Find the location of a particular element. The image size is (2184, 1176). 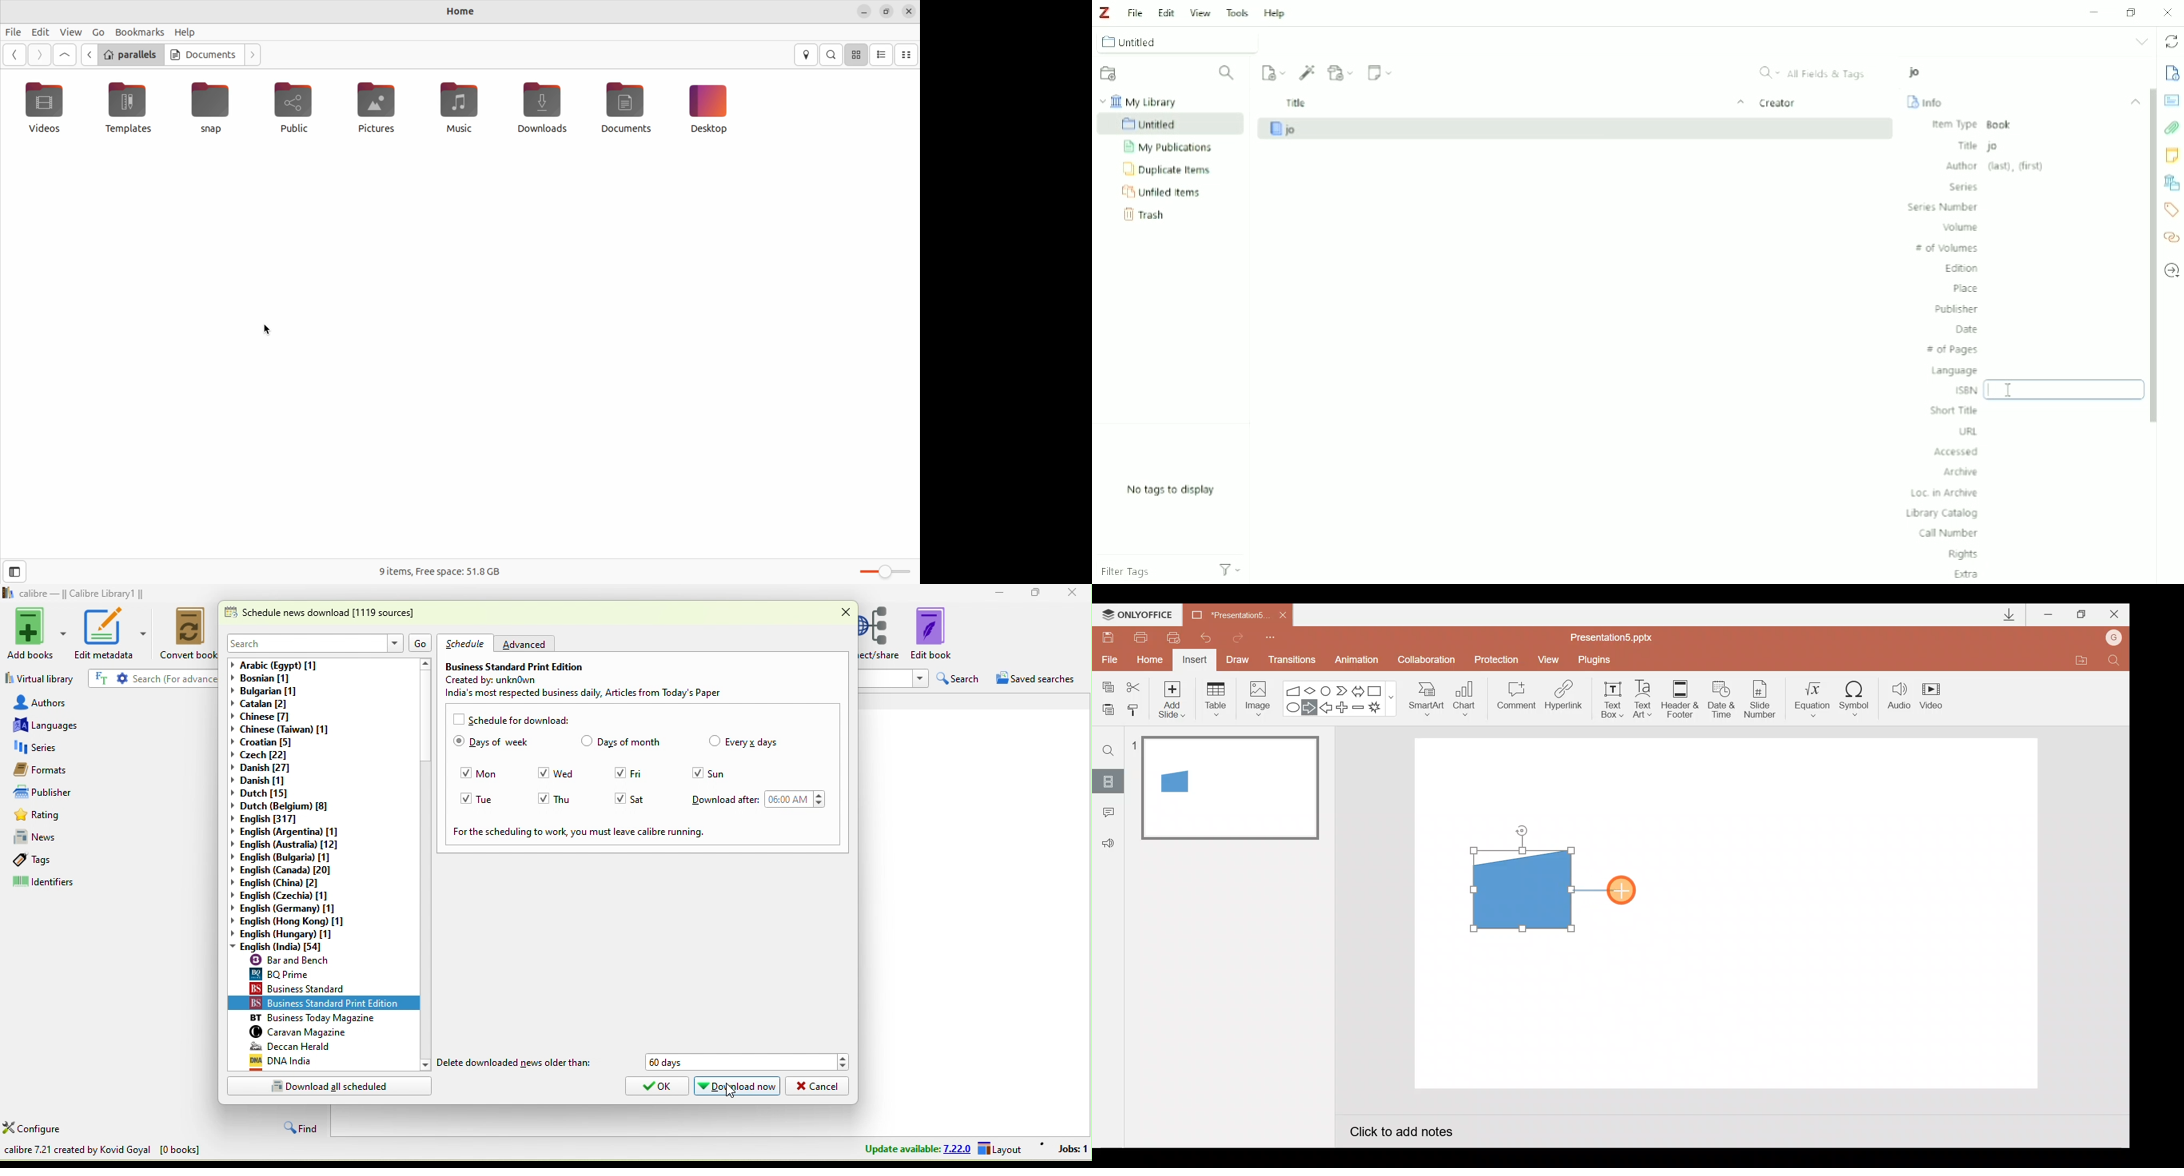

Date is located at coordinates (1964, 329).